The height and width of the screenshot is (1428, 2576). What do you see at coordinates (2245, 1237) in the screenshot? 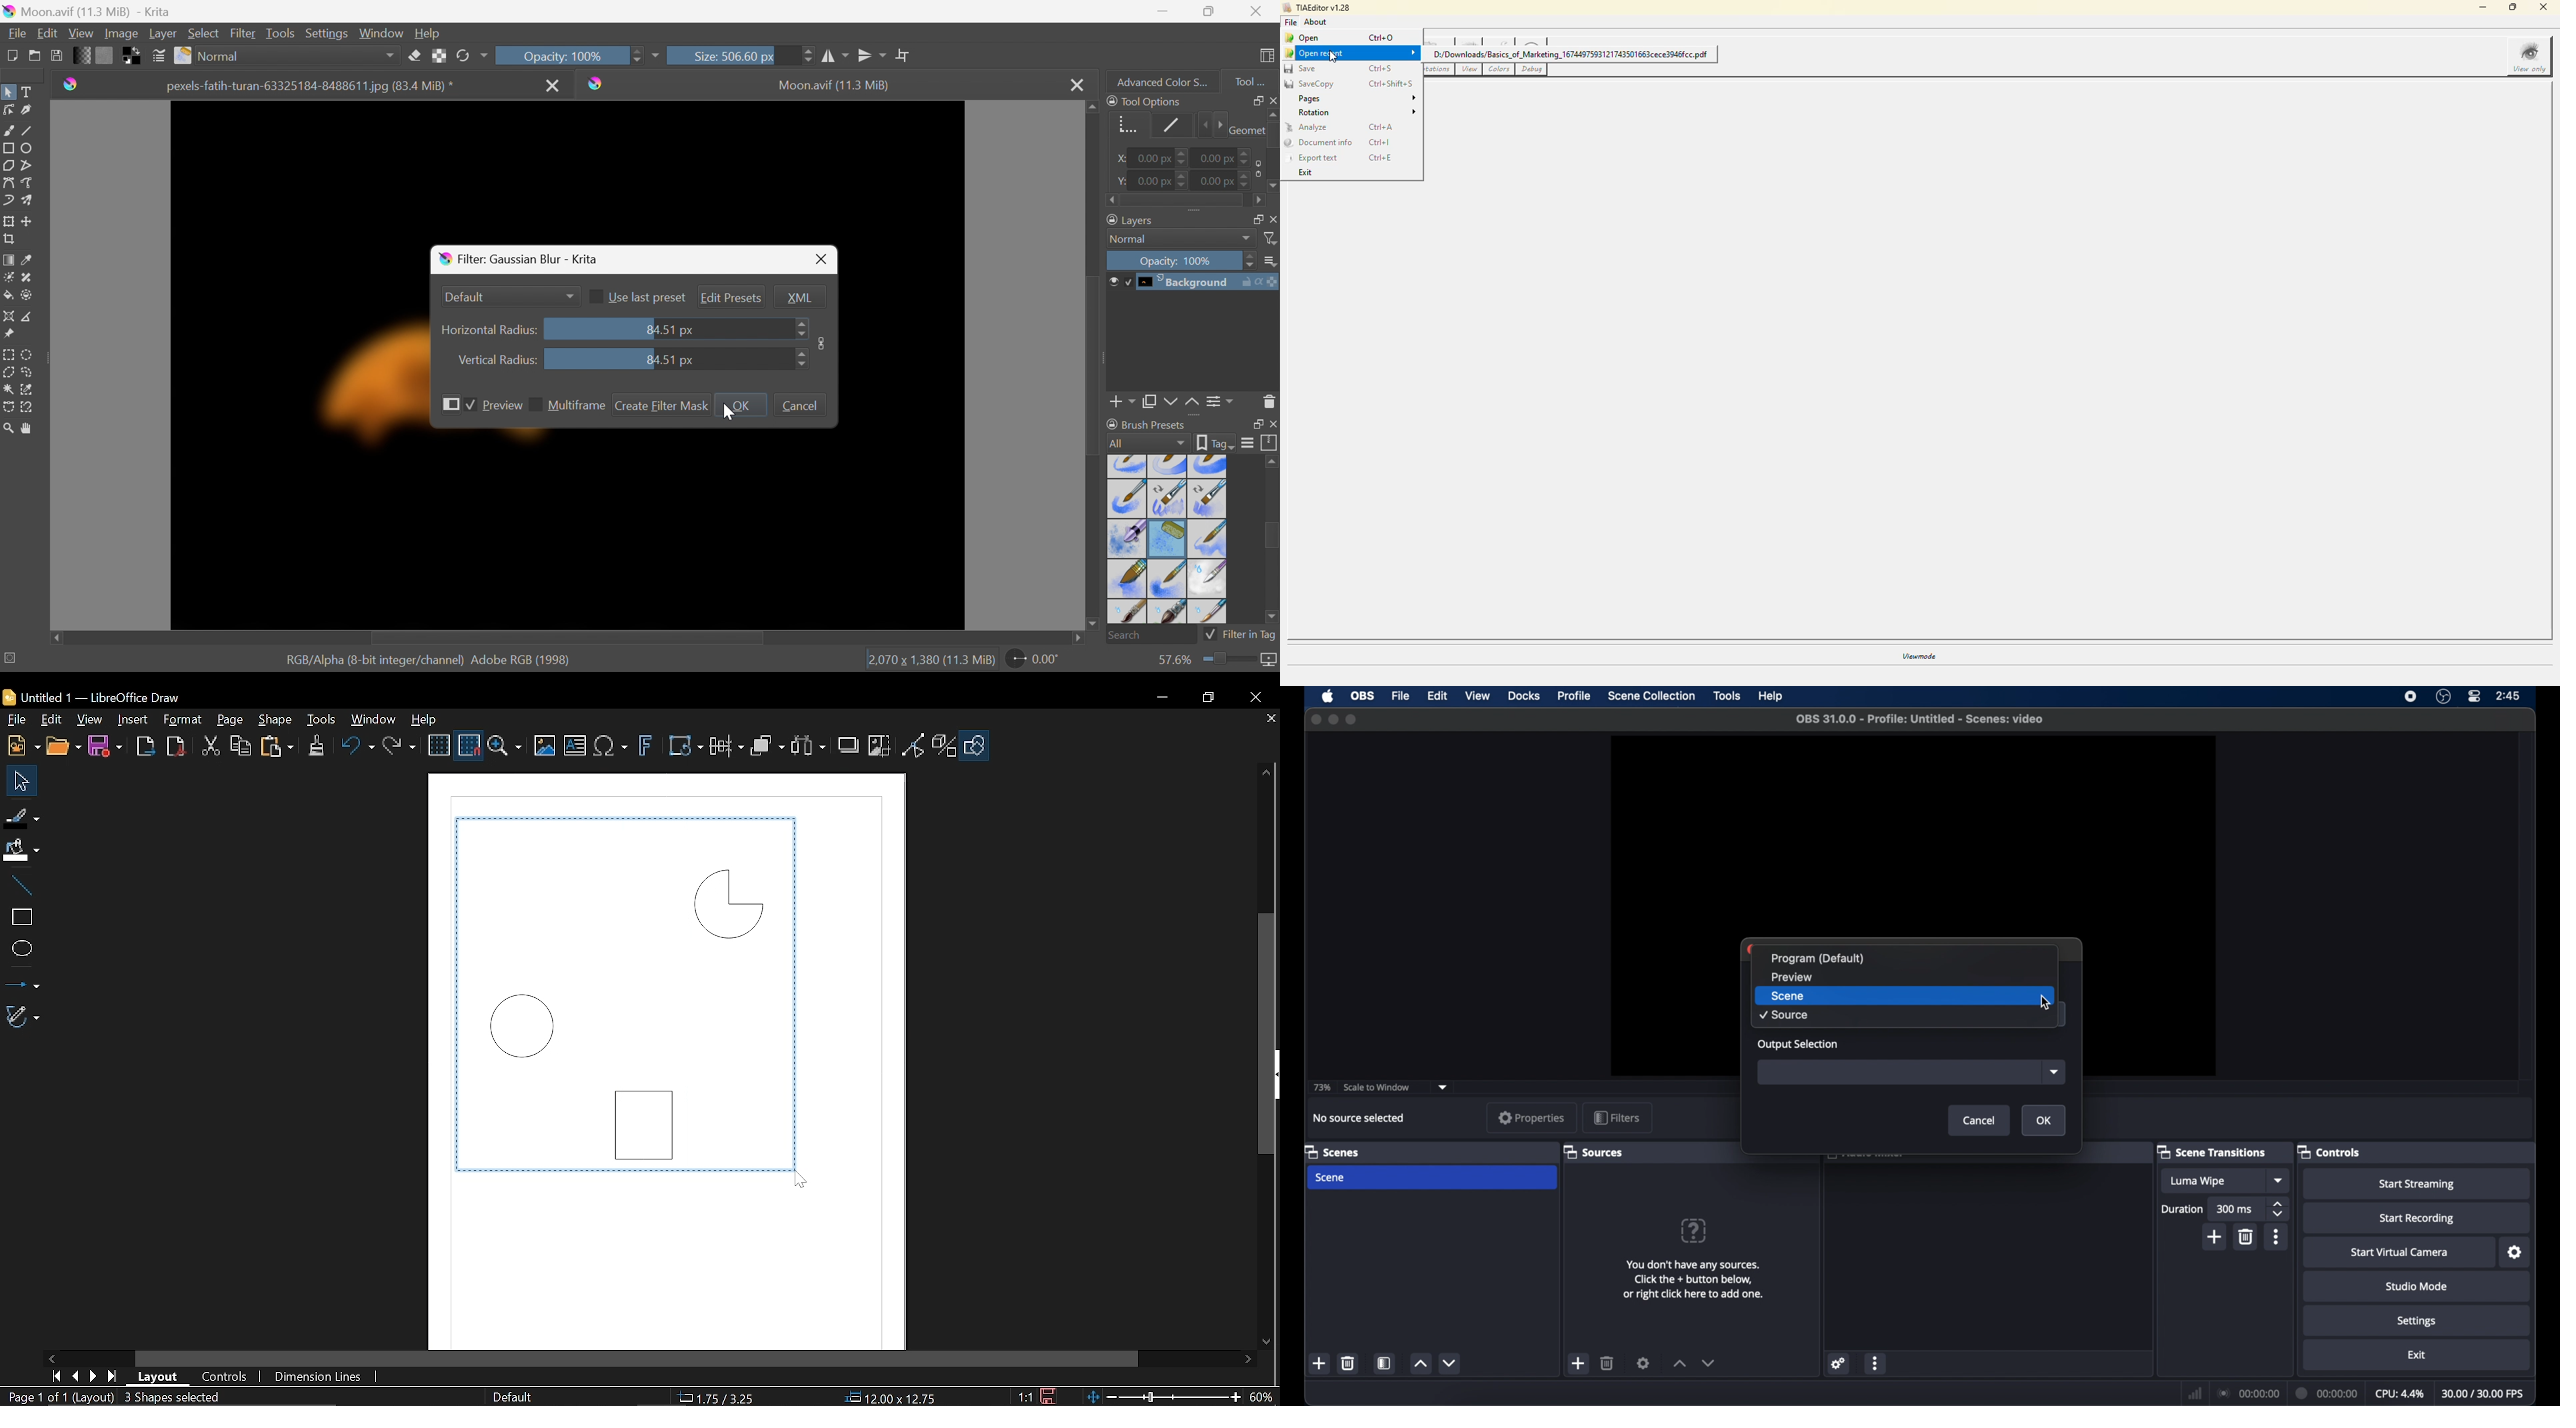
I see `delete` at bounding box center [2245, 1237].